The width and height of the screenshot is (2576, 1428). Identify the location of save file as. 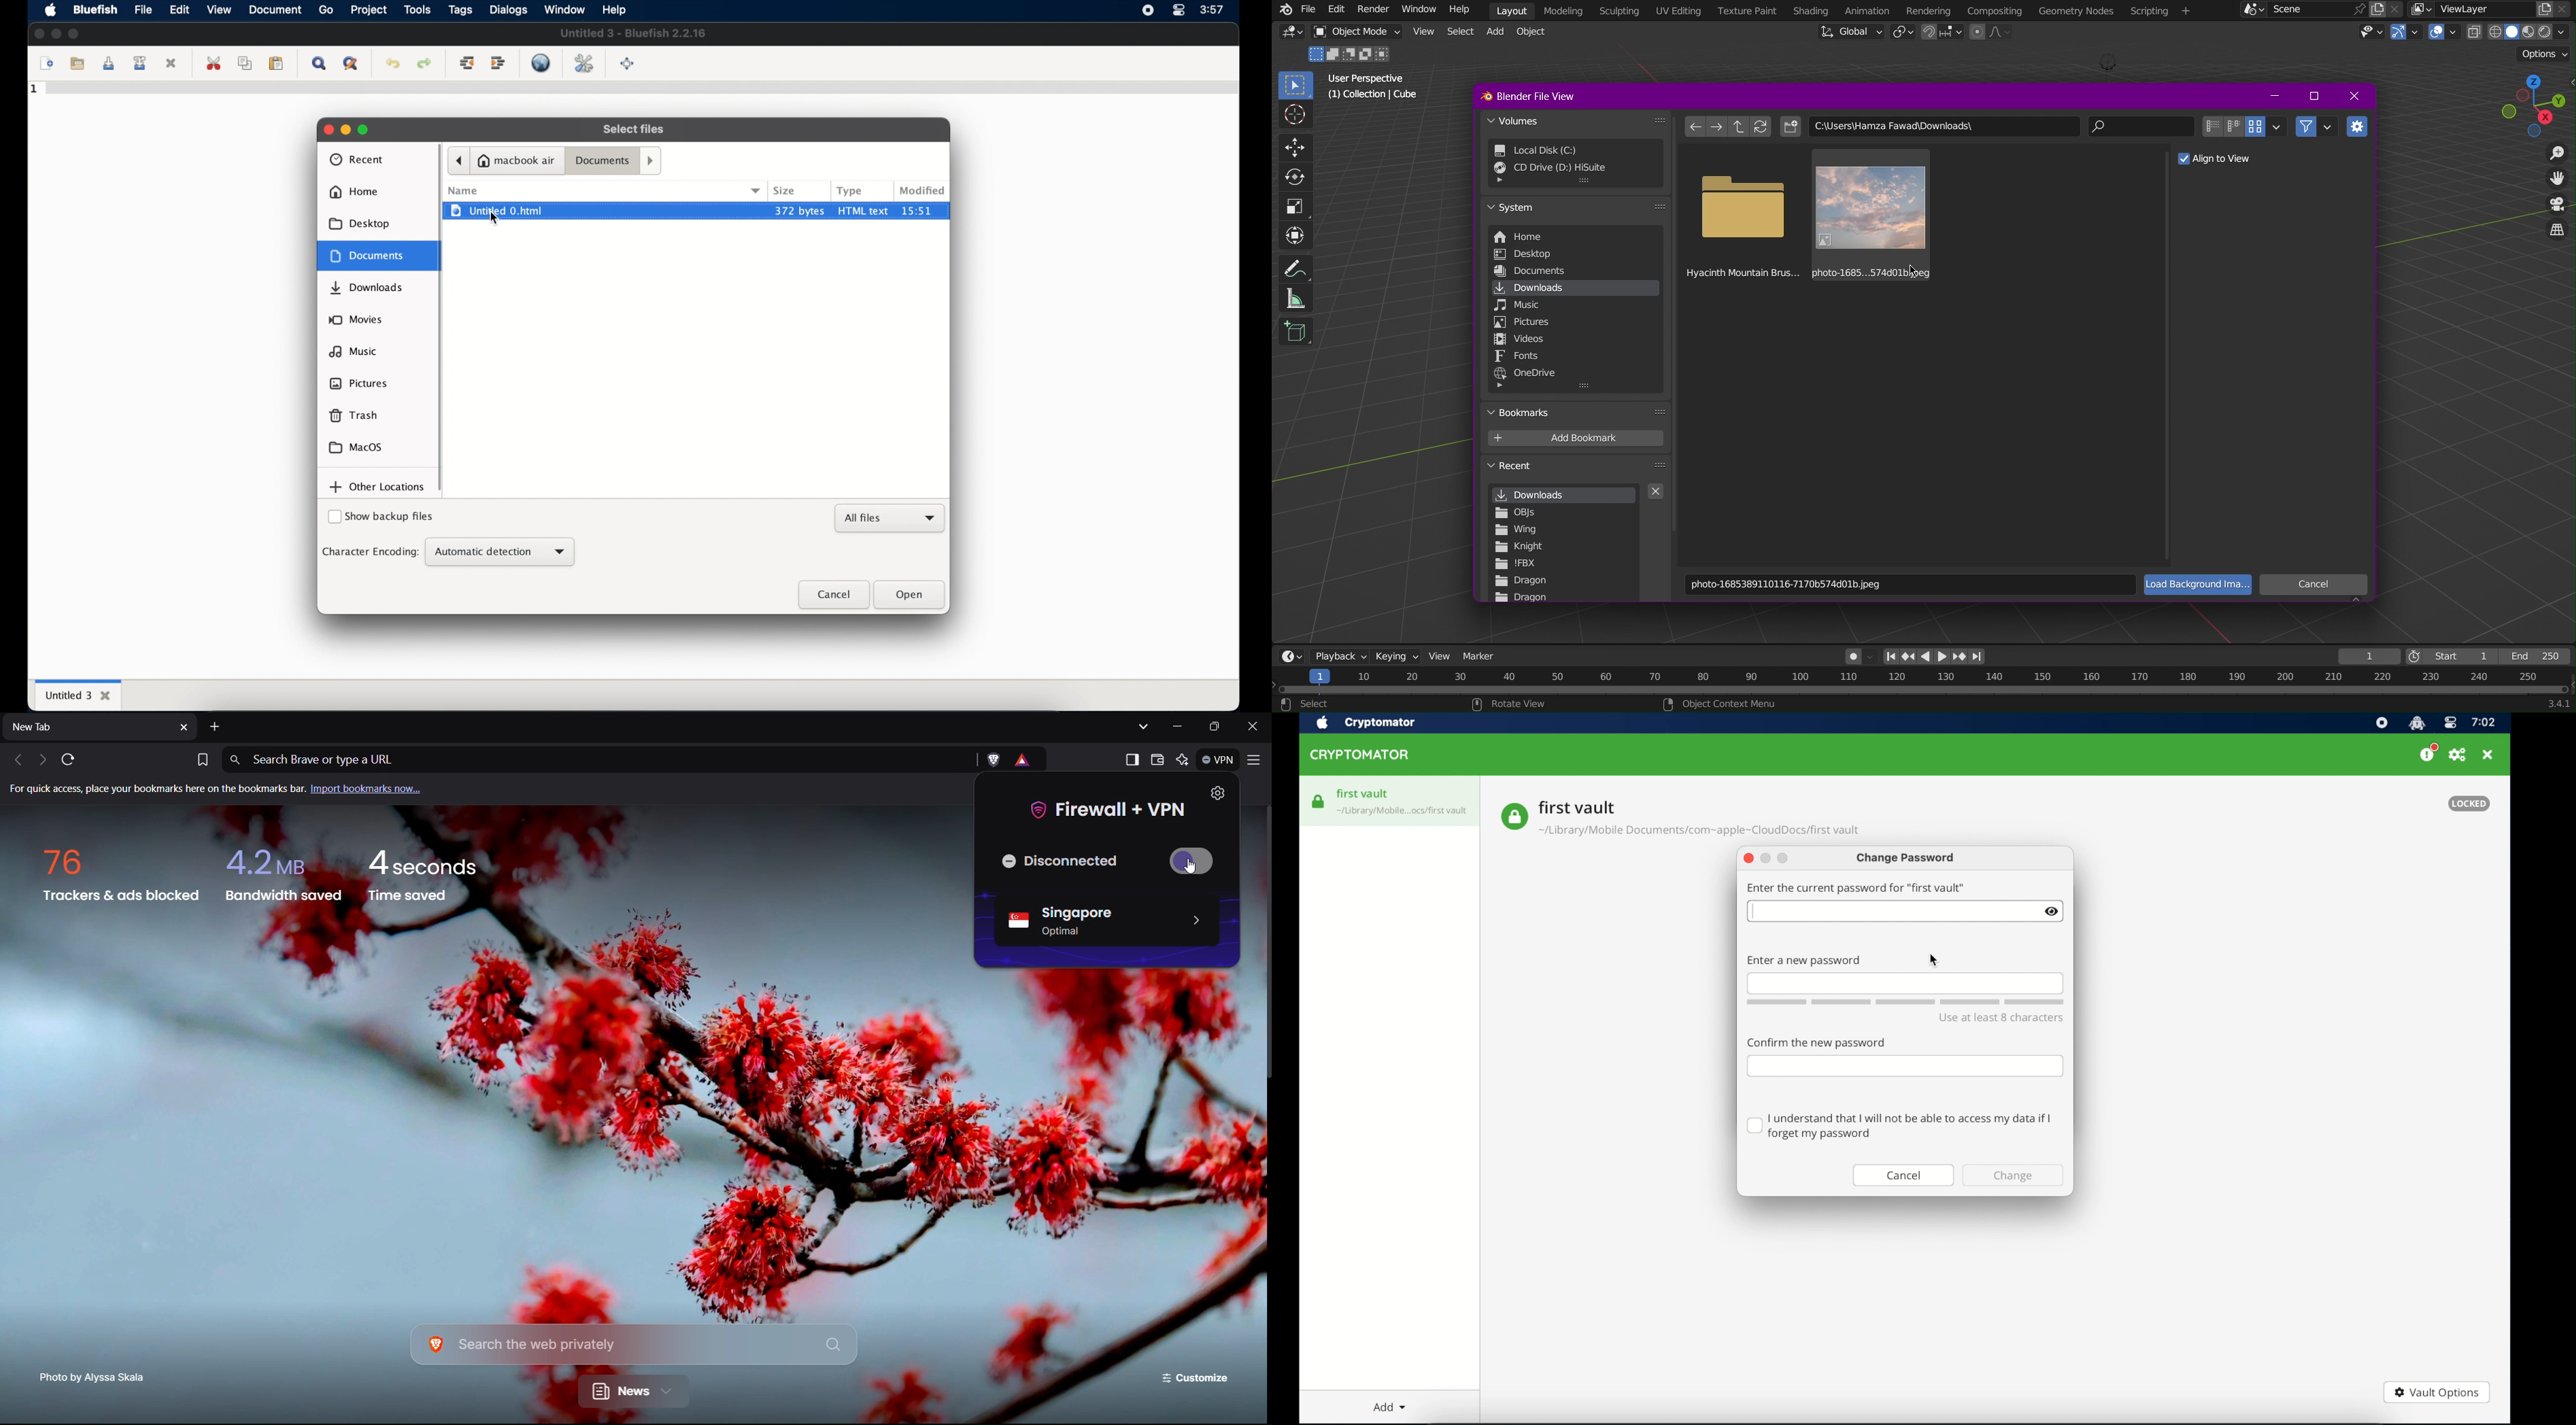
(142, 63).